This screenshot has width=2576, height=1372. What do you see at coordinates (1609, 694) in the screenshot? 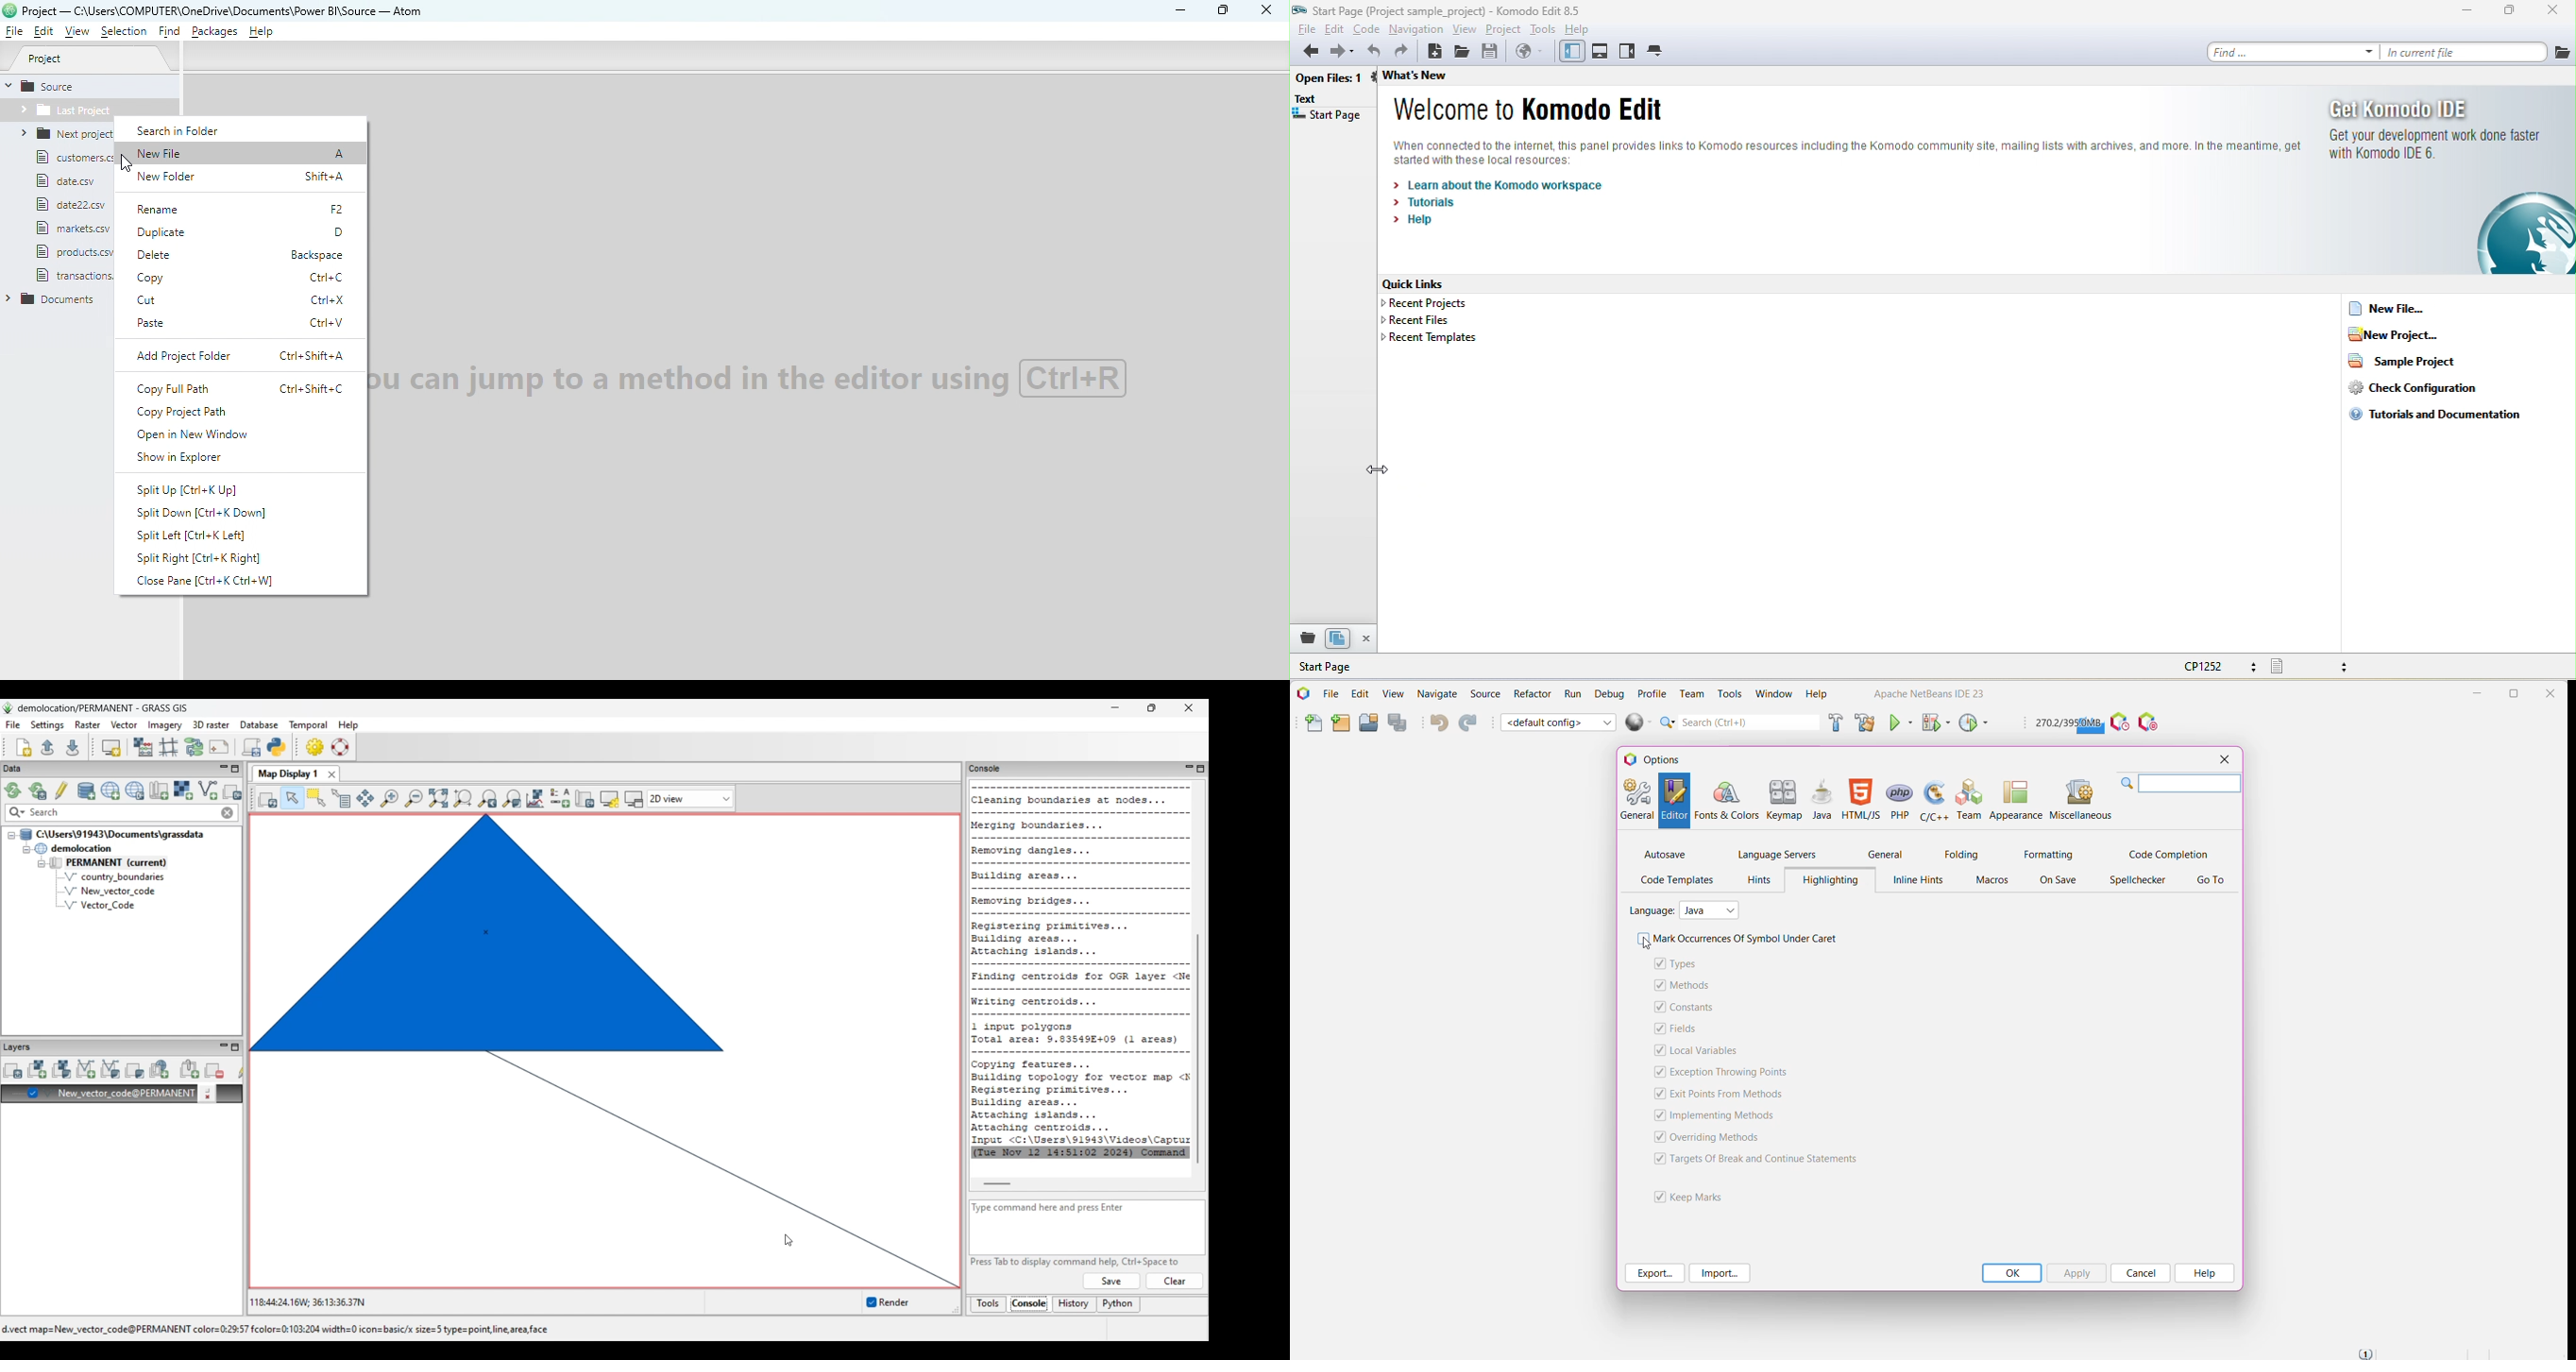
I see `Debug` at bounding box center [1609, 694].